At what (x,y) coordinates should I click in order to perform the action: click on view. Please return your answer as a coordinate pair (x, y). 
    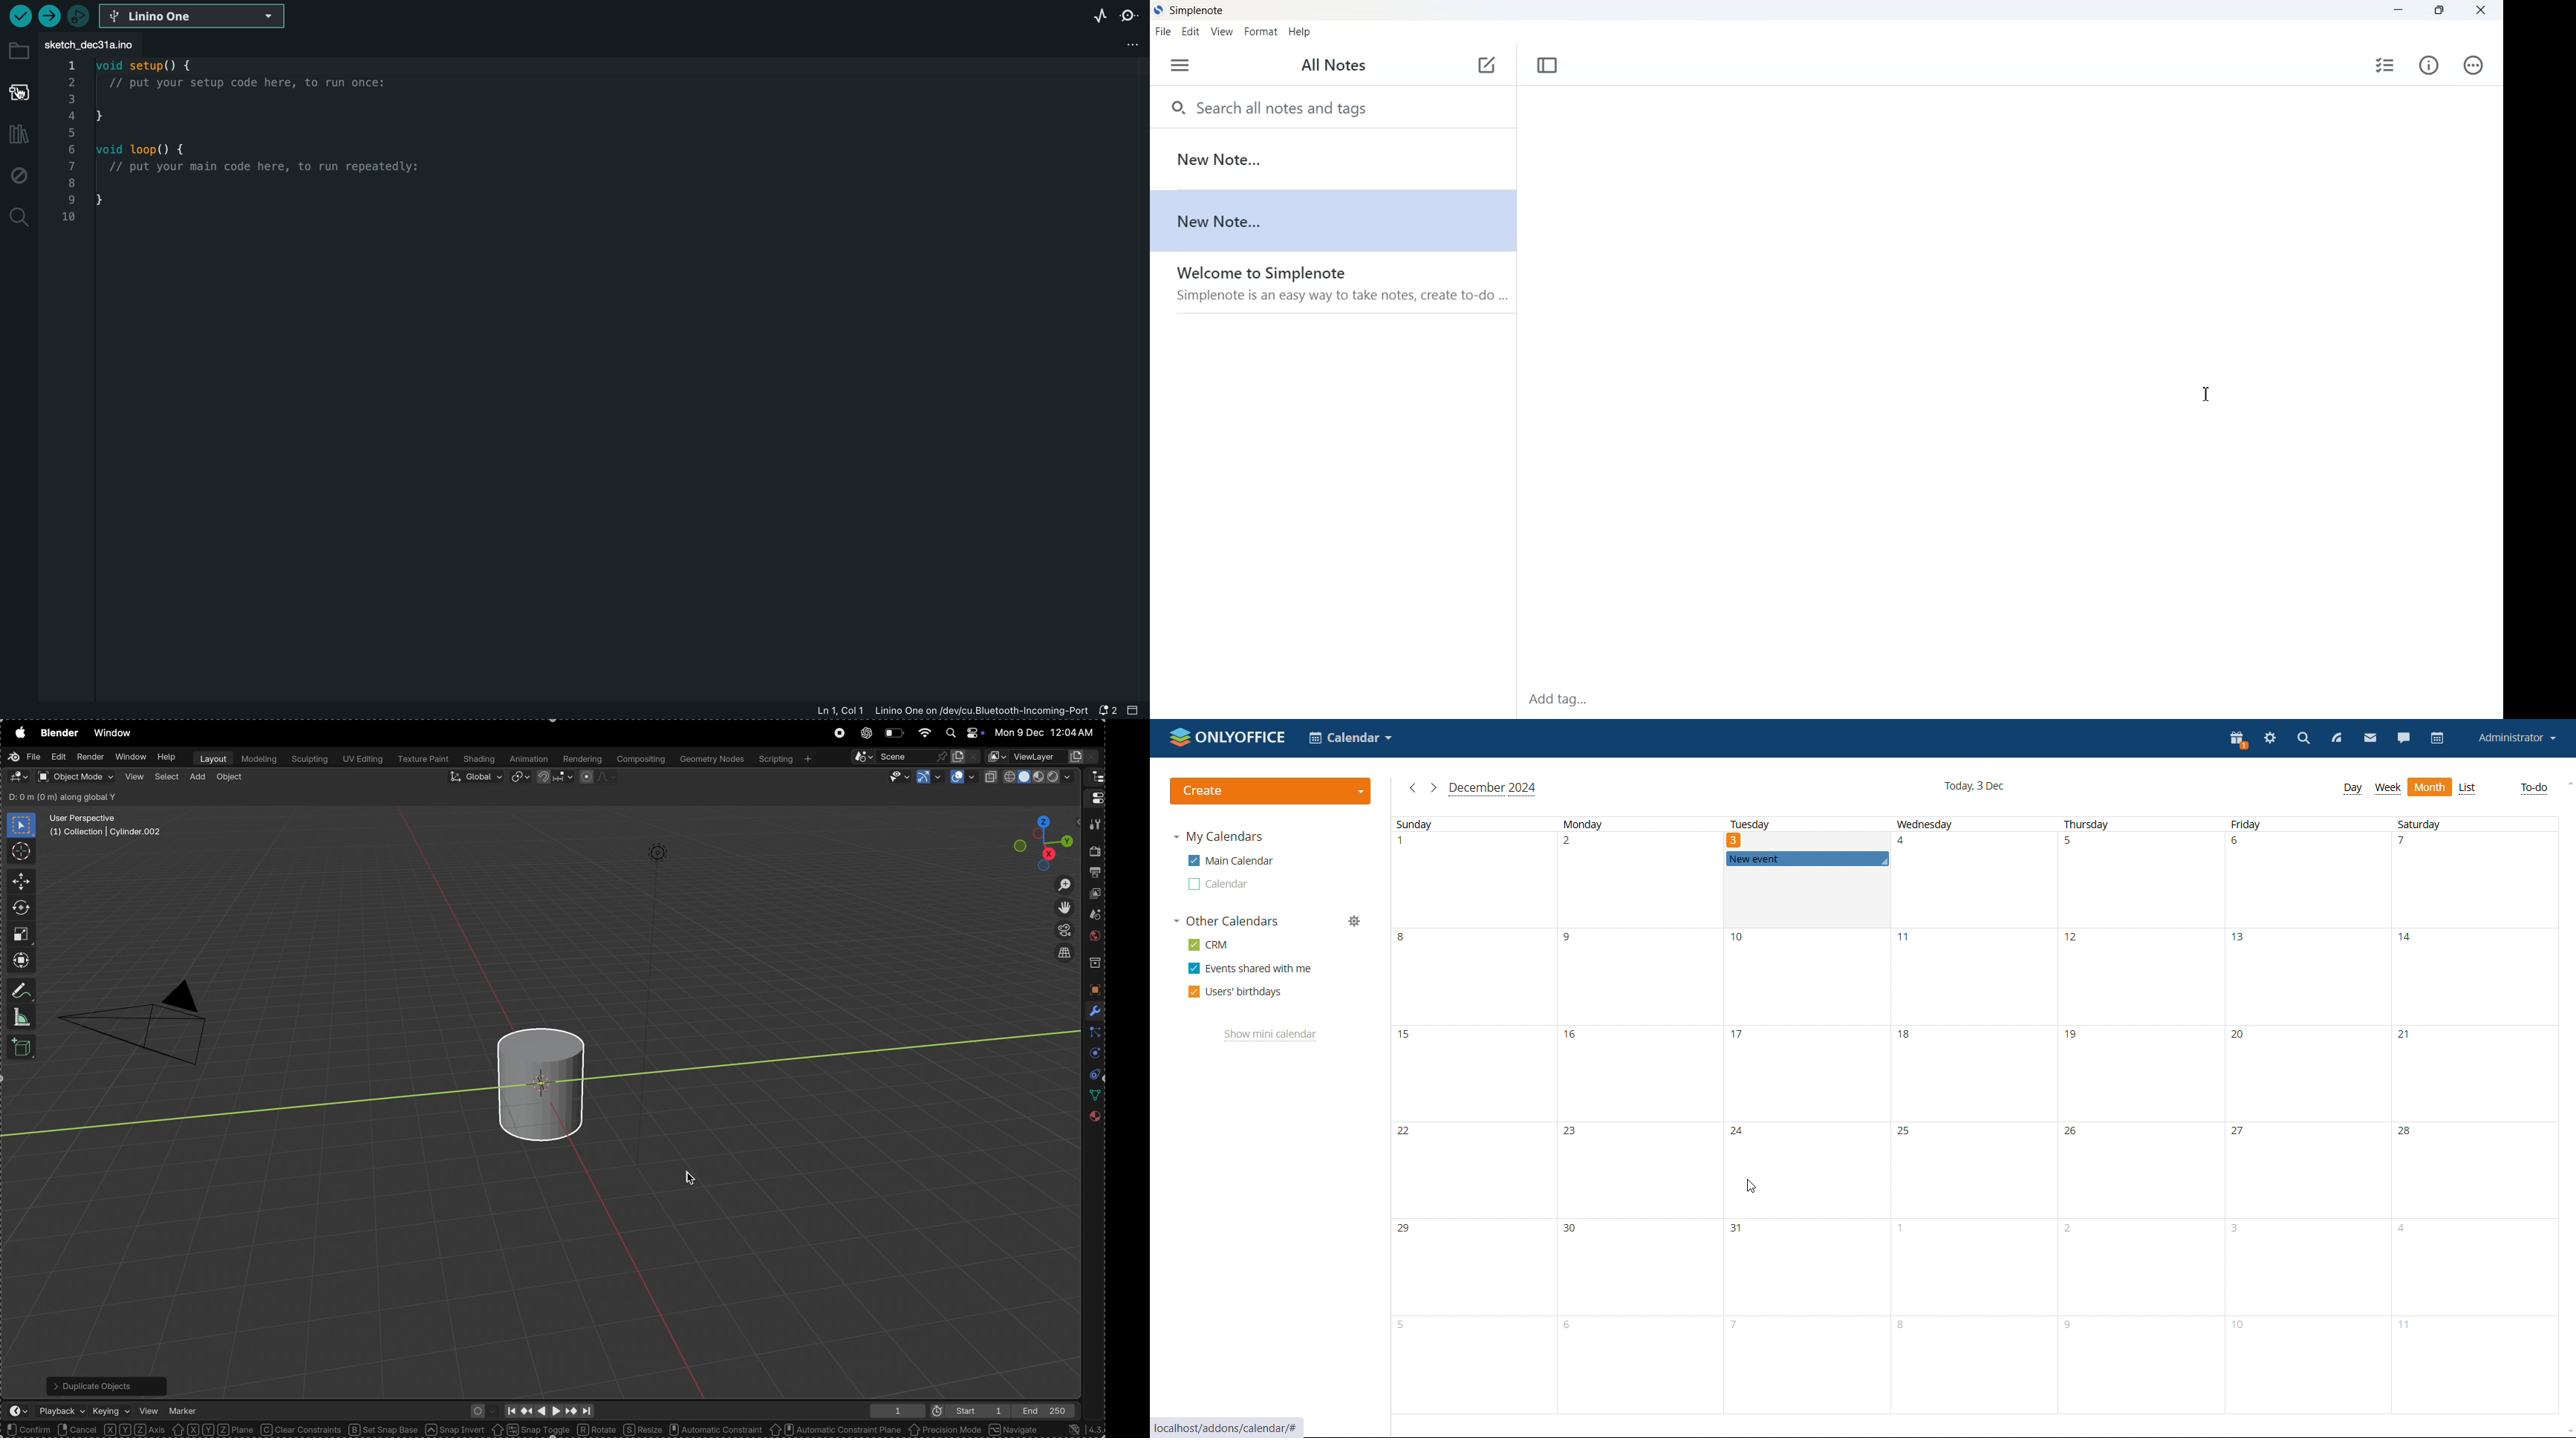
    Looking at the image, I should click on (149, 1409).